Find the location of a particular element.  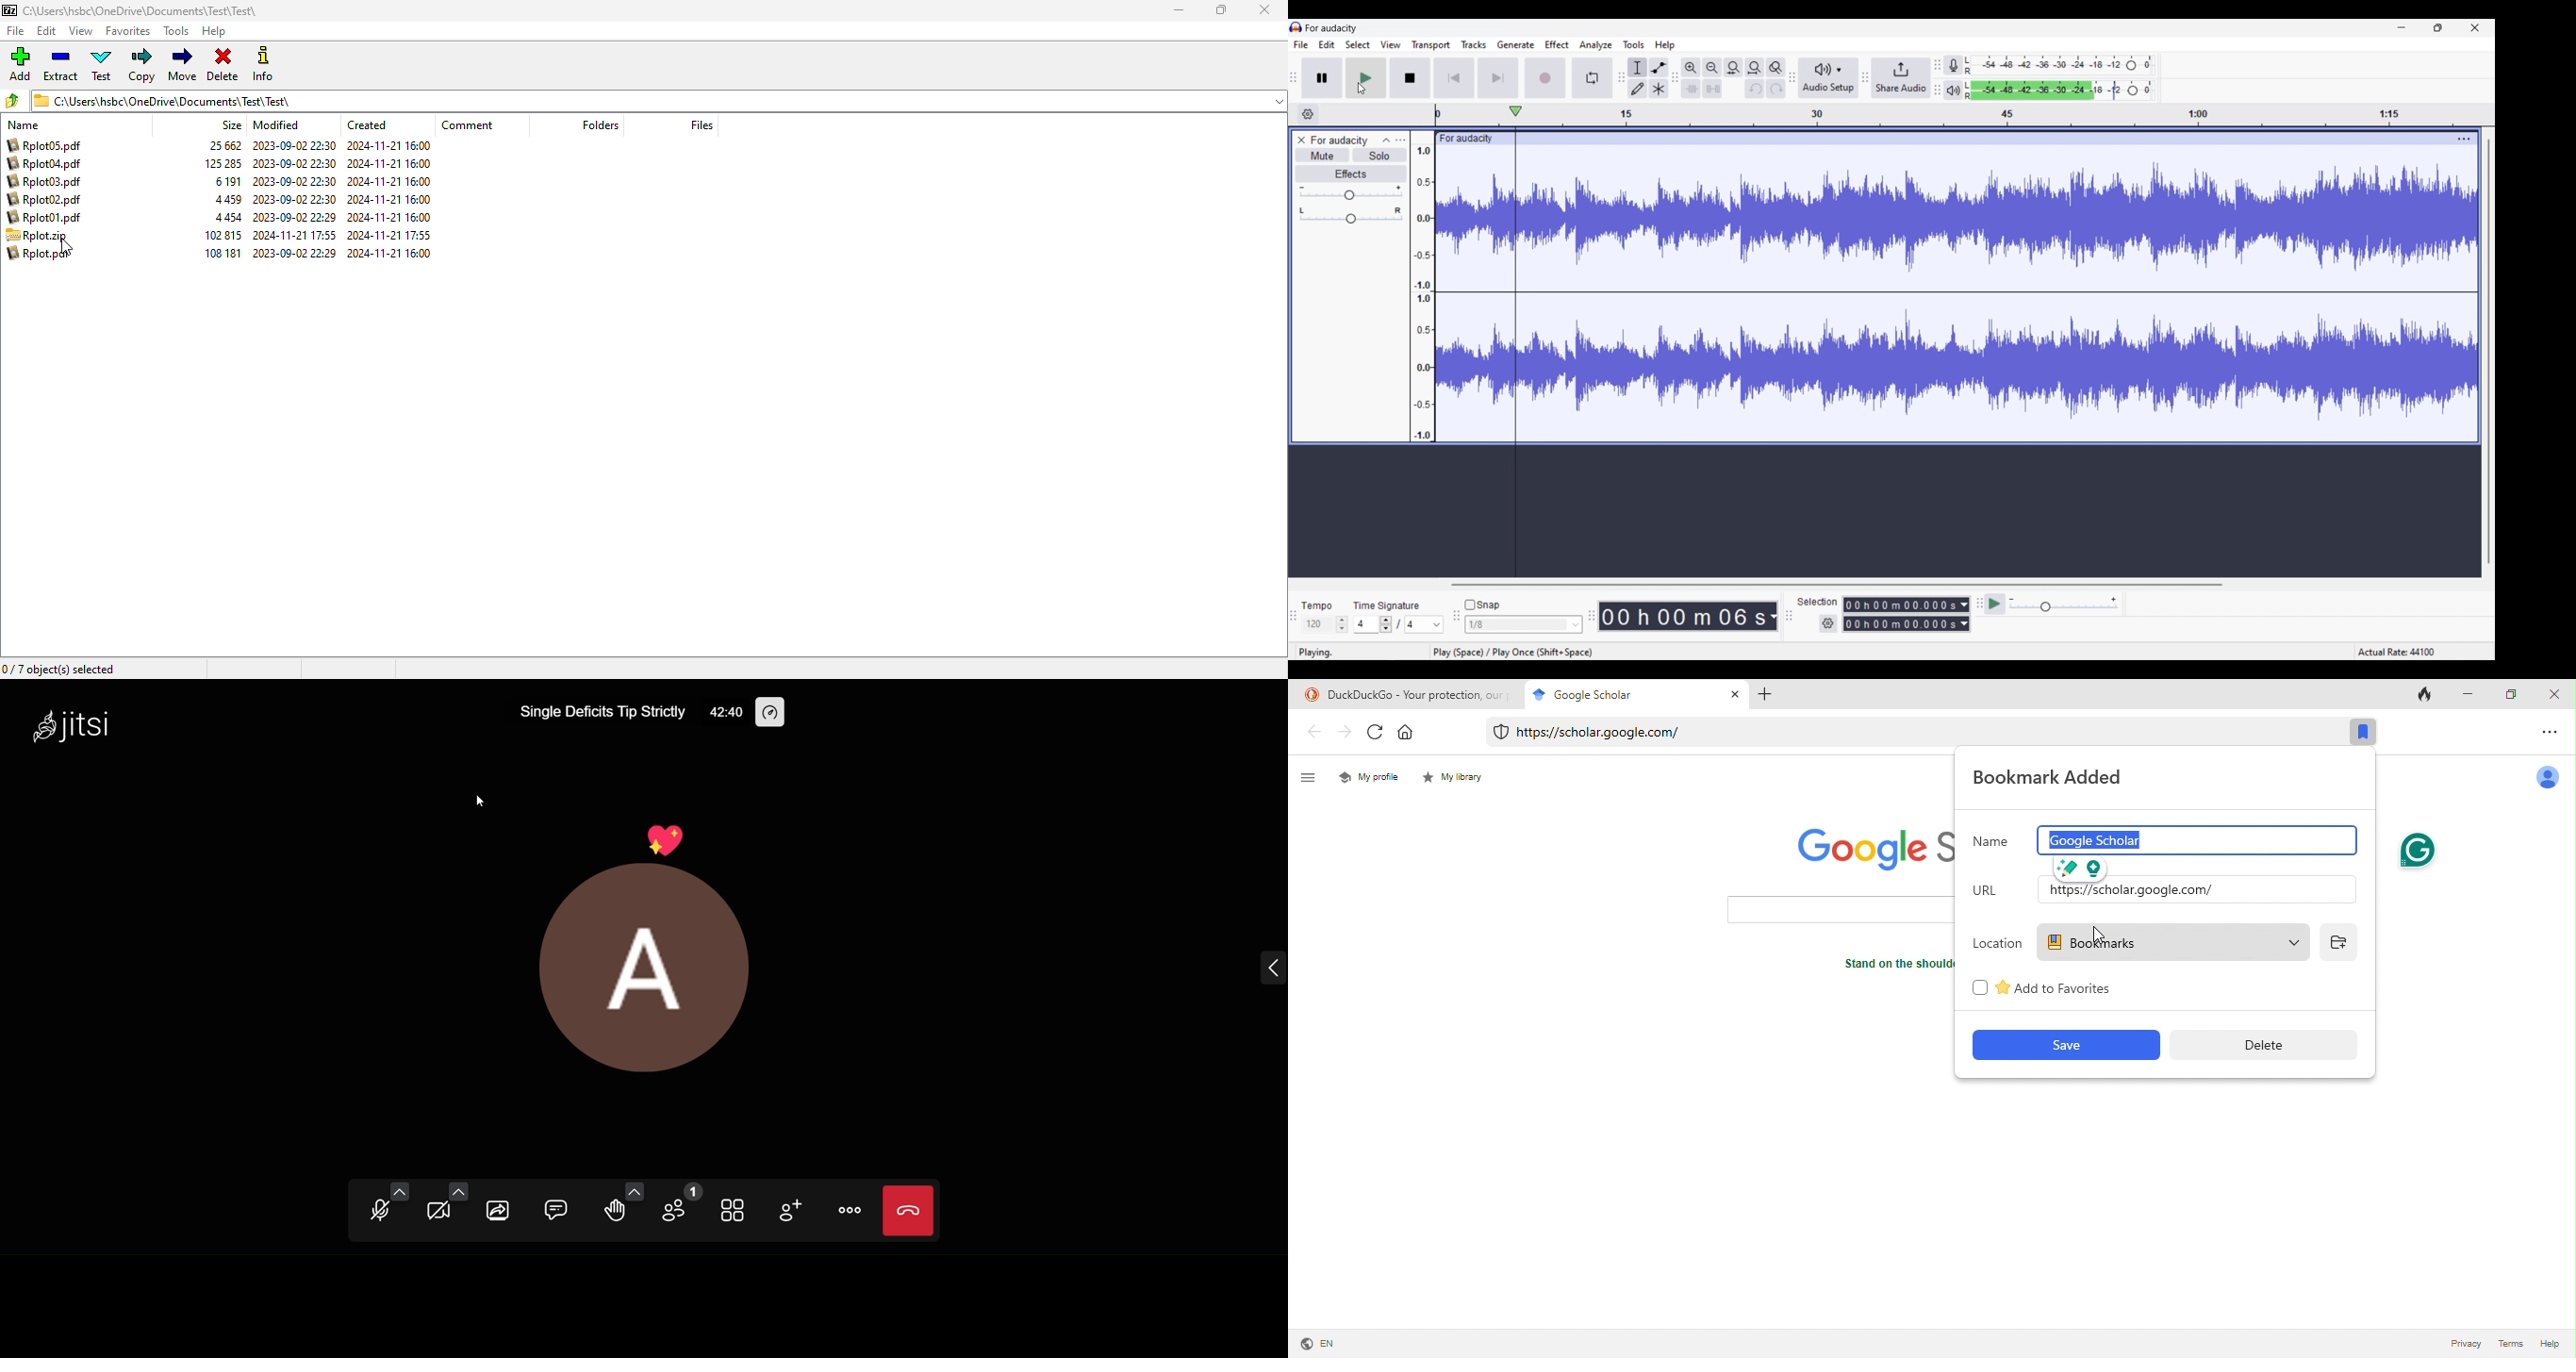

tools is located at coordinates (176, 31).